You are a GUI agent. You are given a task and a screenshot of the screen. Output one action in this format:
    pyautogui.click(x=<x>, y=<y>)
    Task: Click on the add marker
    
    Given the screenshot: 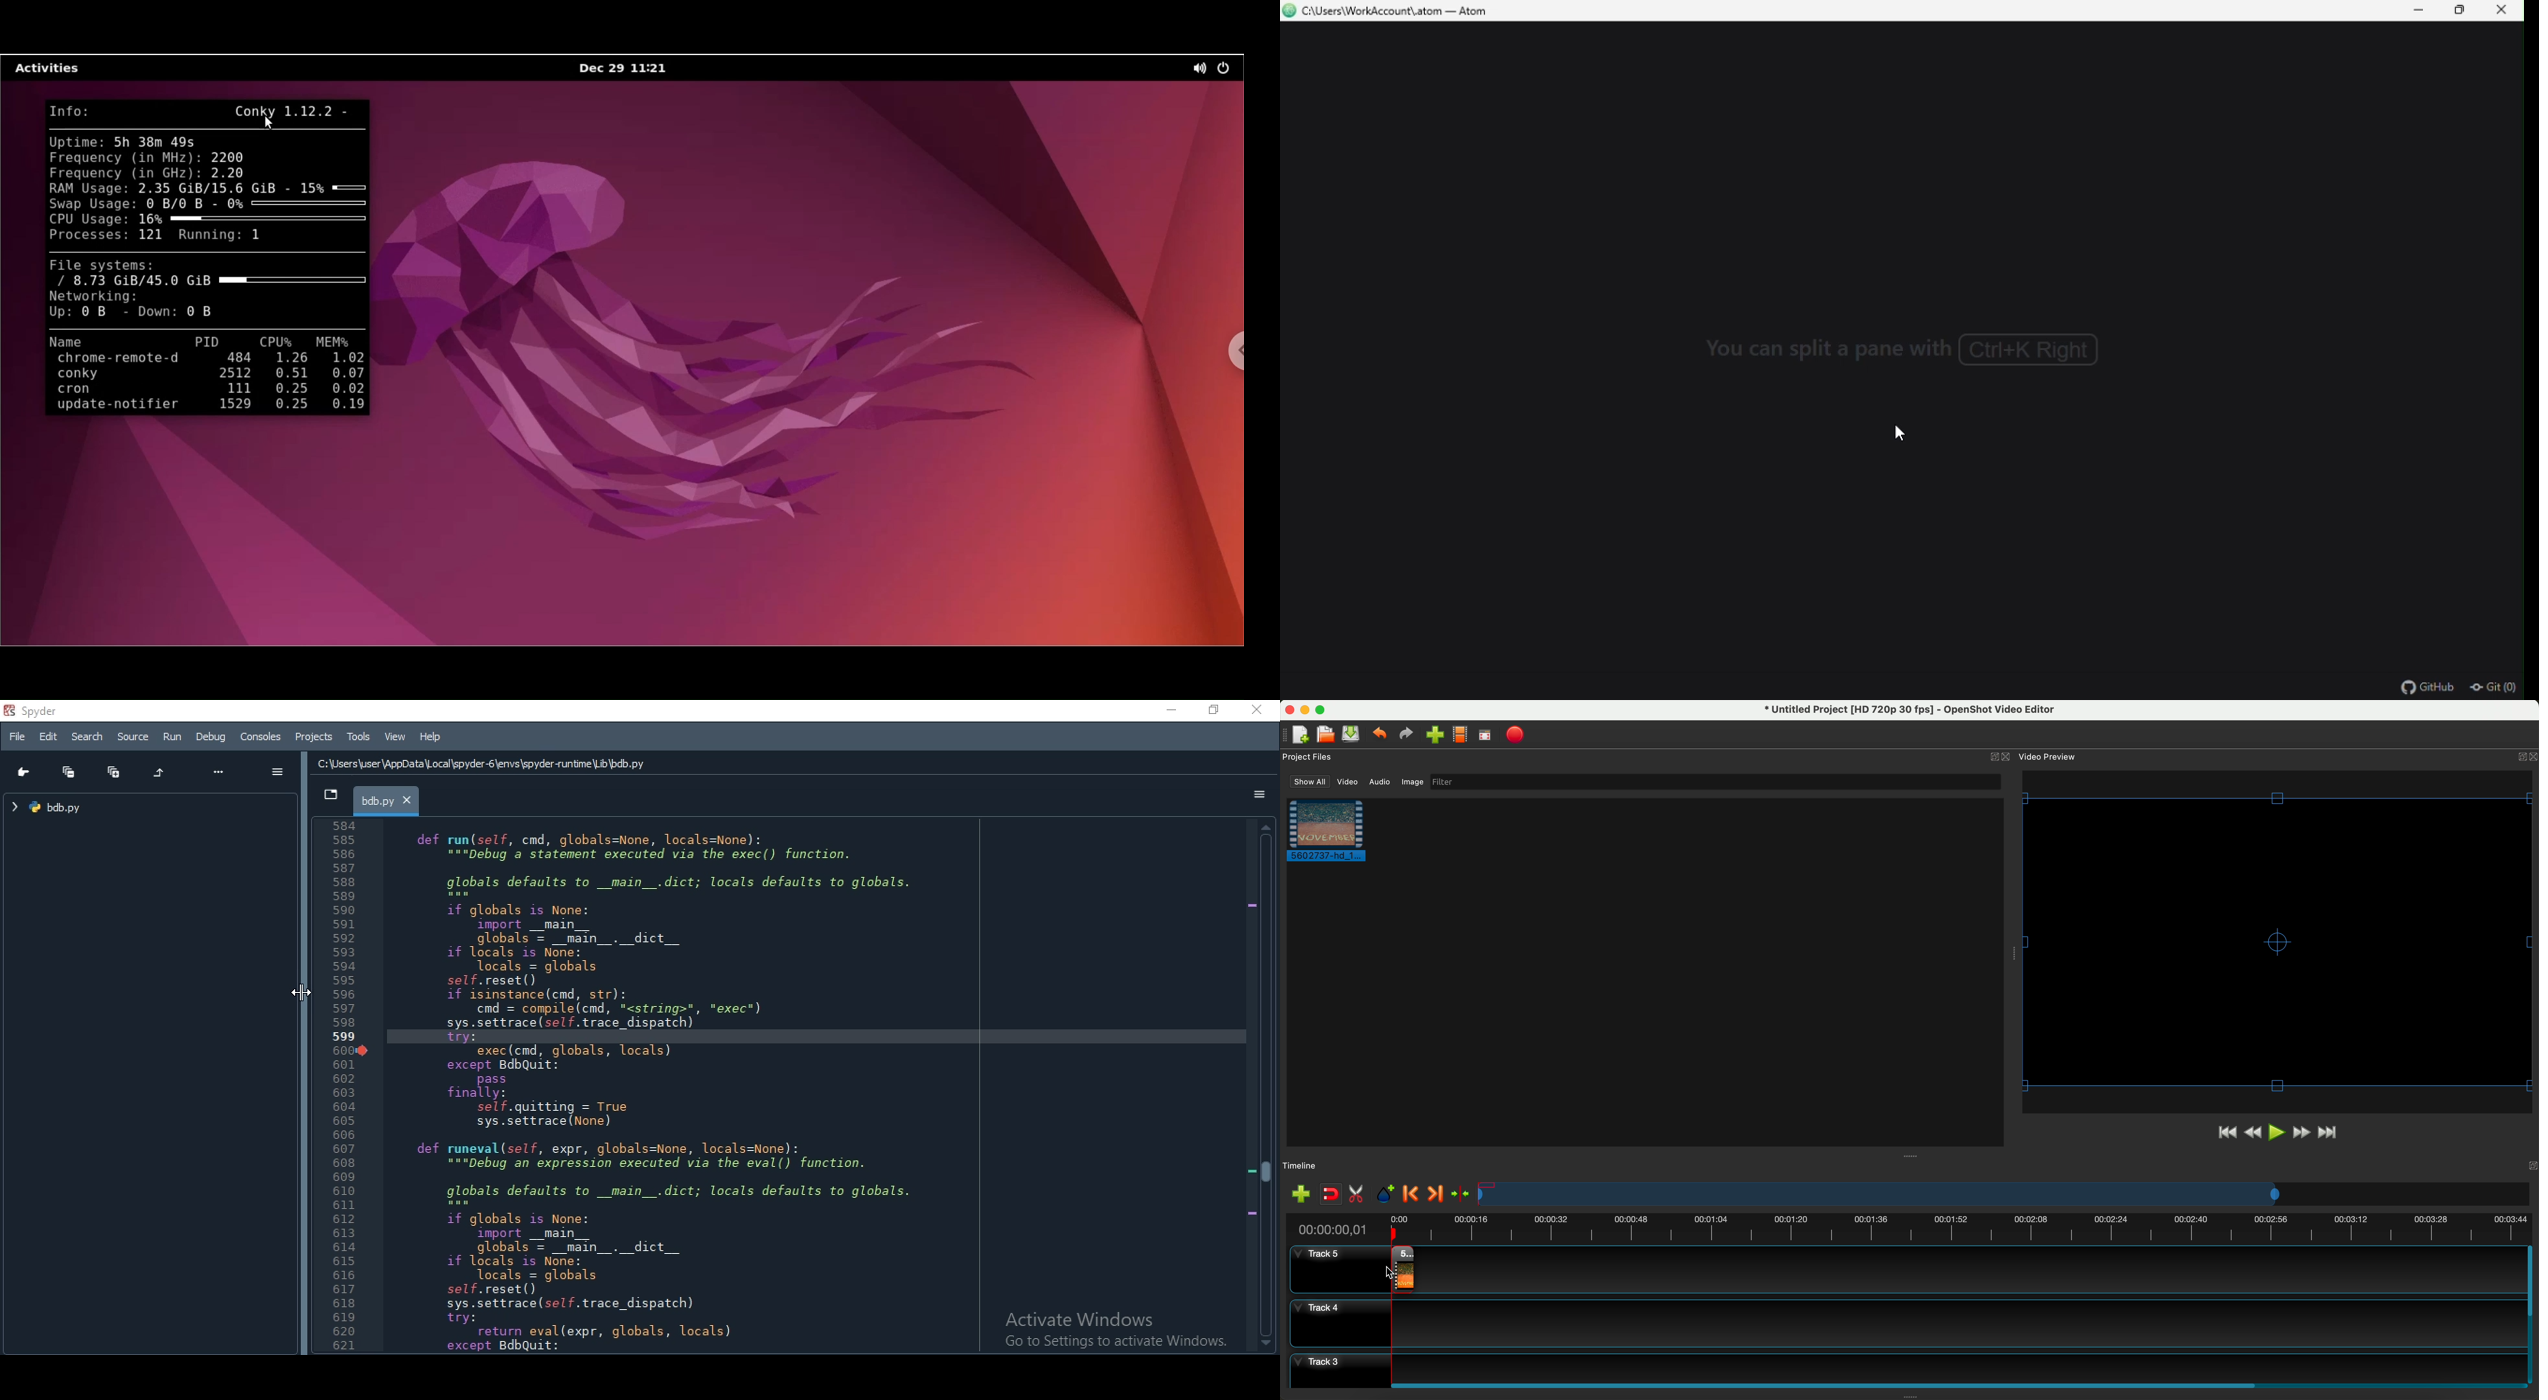 What is the action you would take?
    pyautogui.click(x=1386, y=1194)
    